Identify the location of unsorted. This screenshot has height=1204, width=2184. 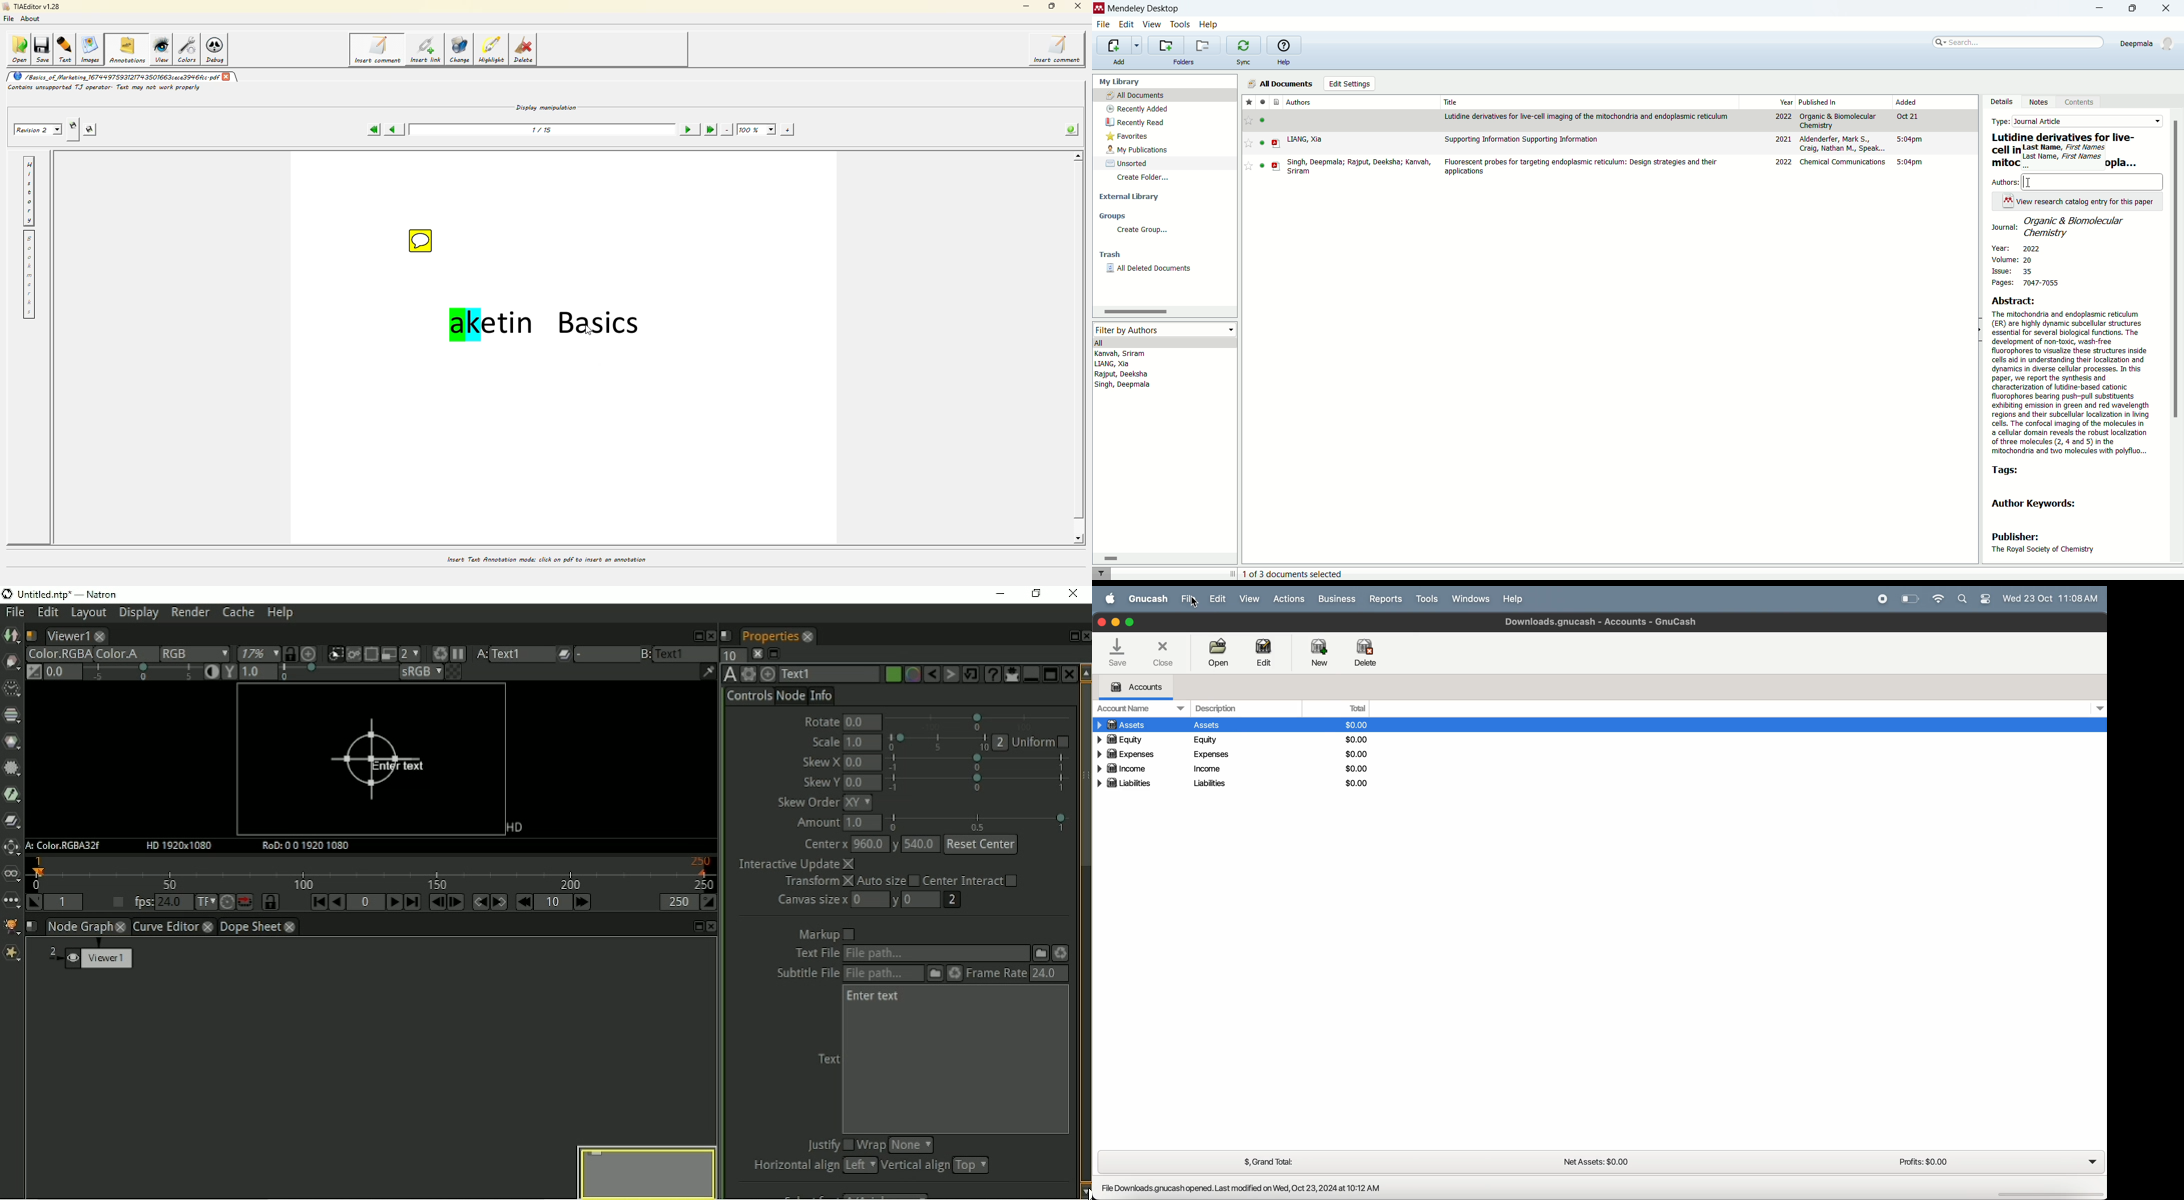
(1129, 163).